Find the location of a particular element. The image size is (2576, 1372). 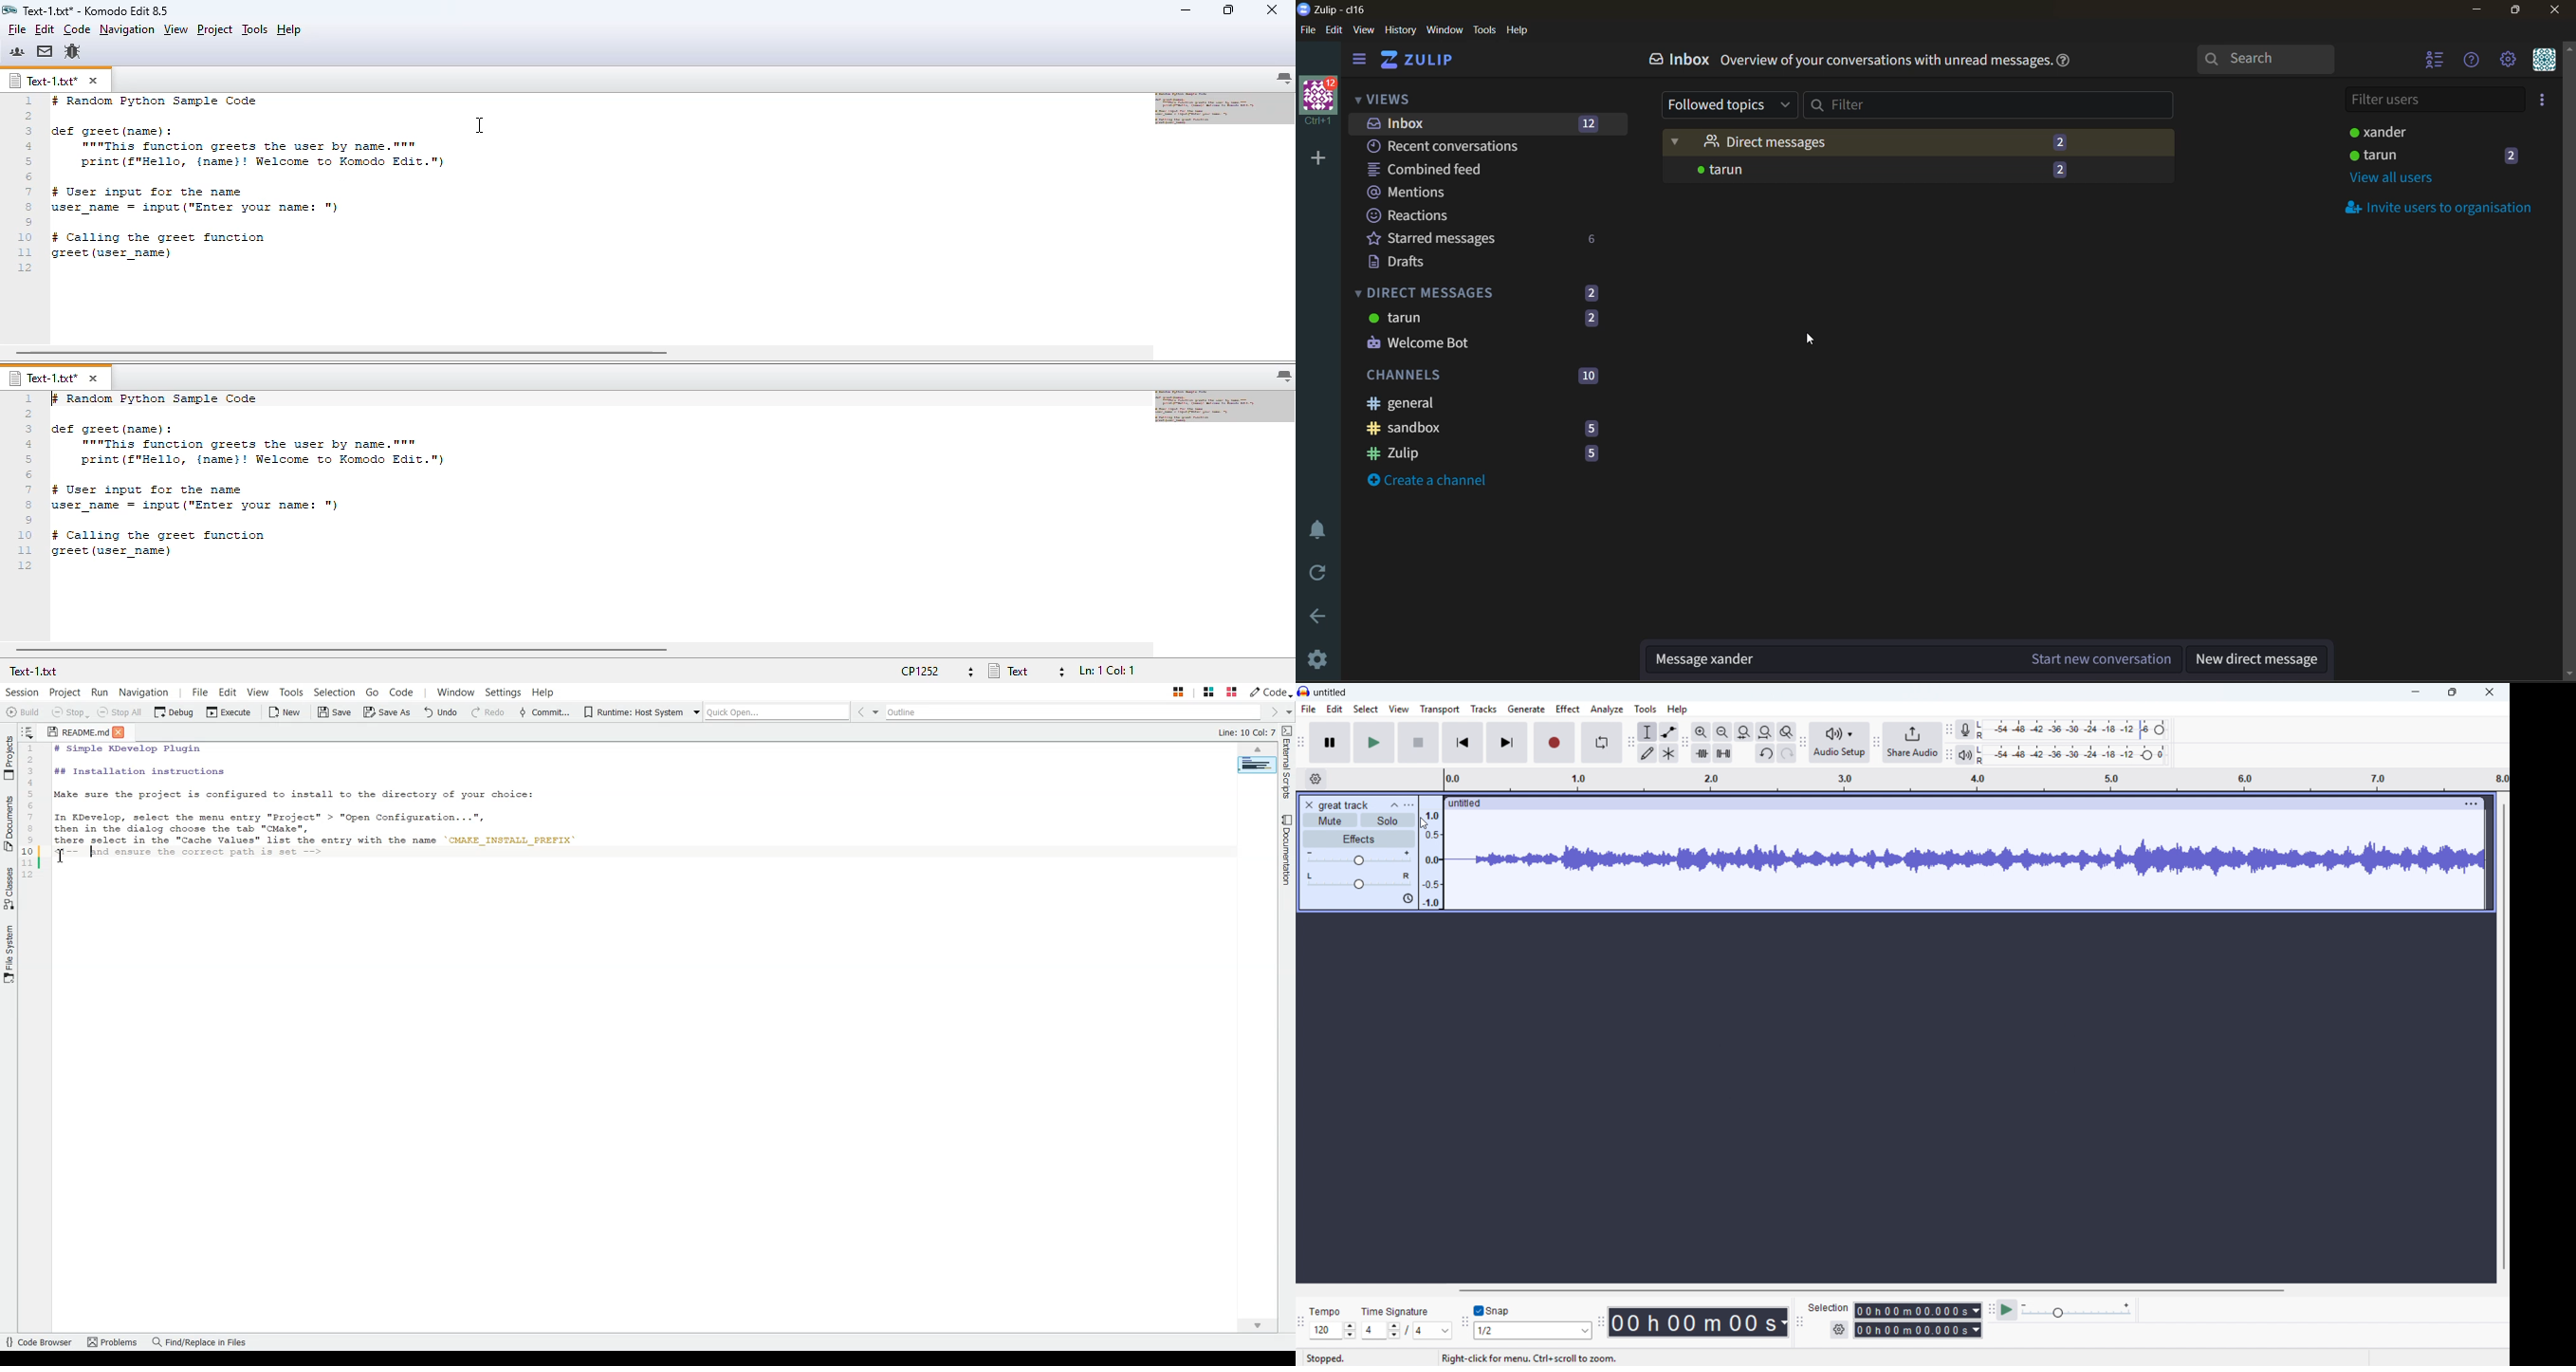

Status: stopped is located at coordinates (1326, 1358).